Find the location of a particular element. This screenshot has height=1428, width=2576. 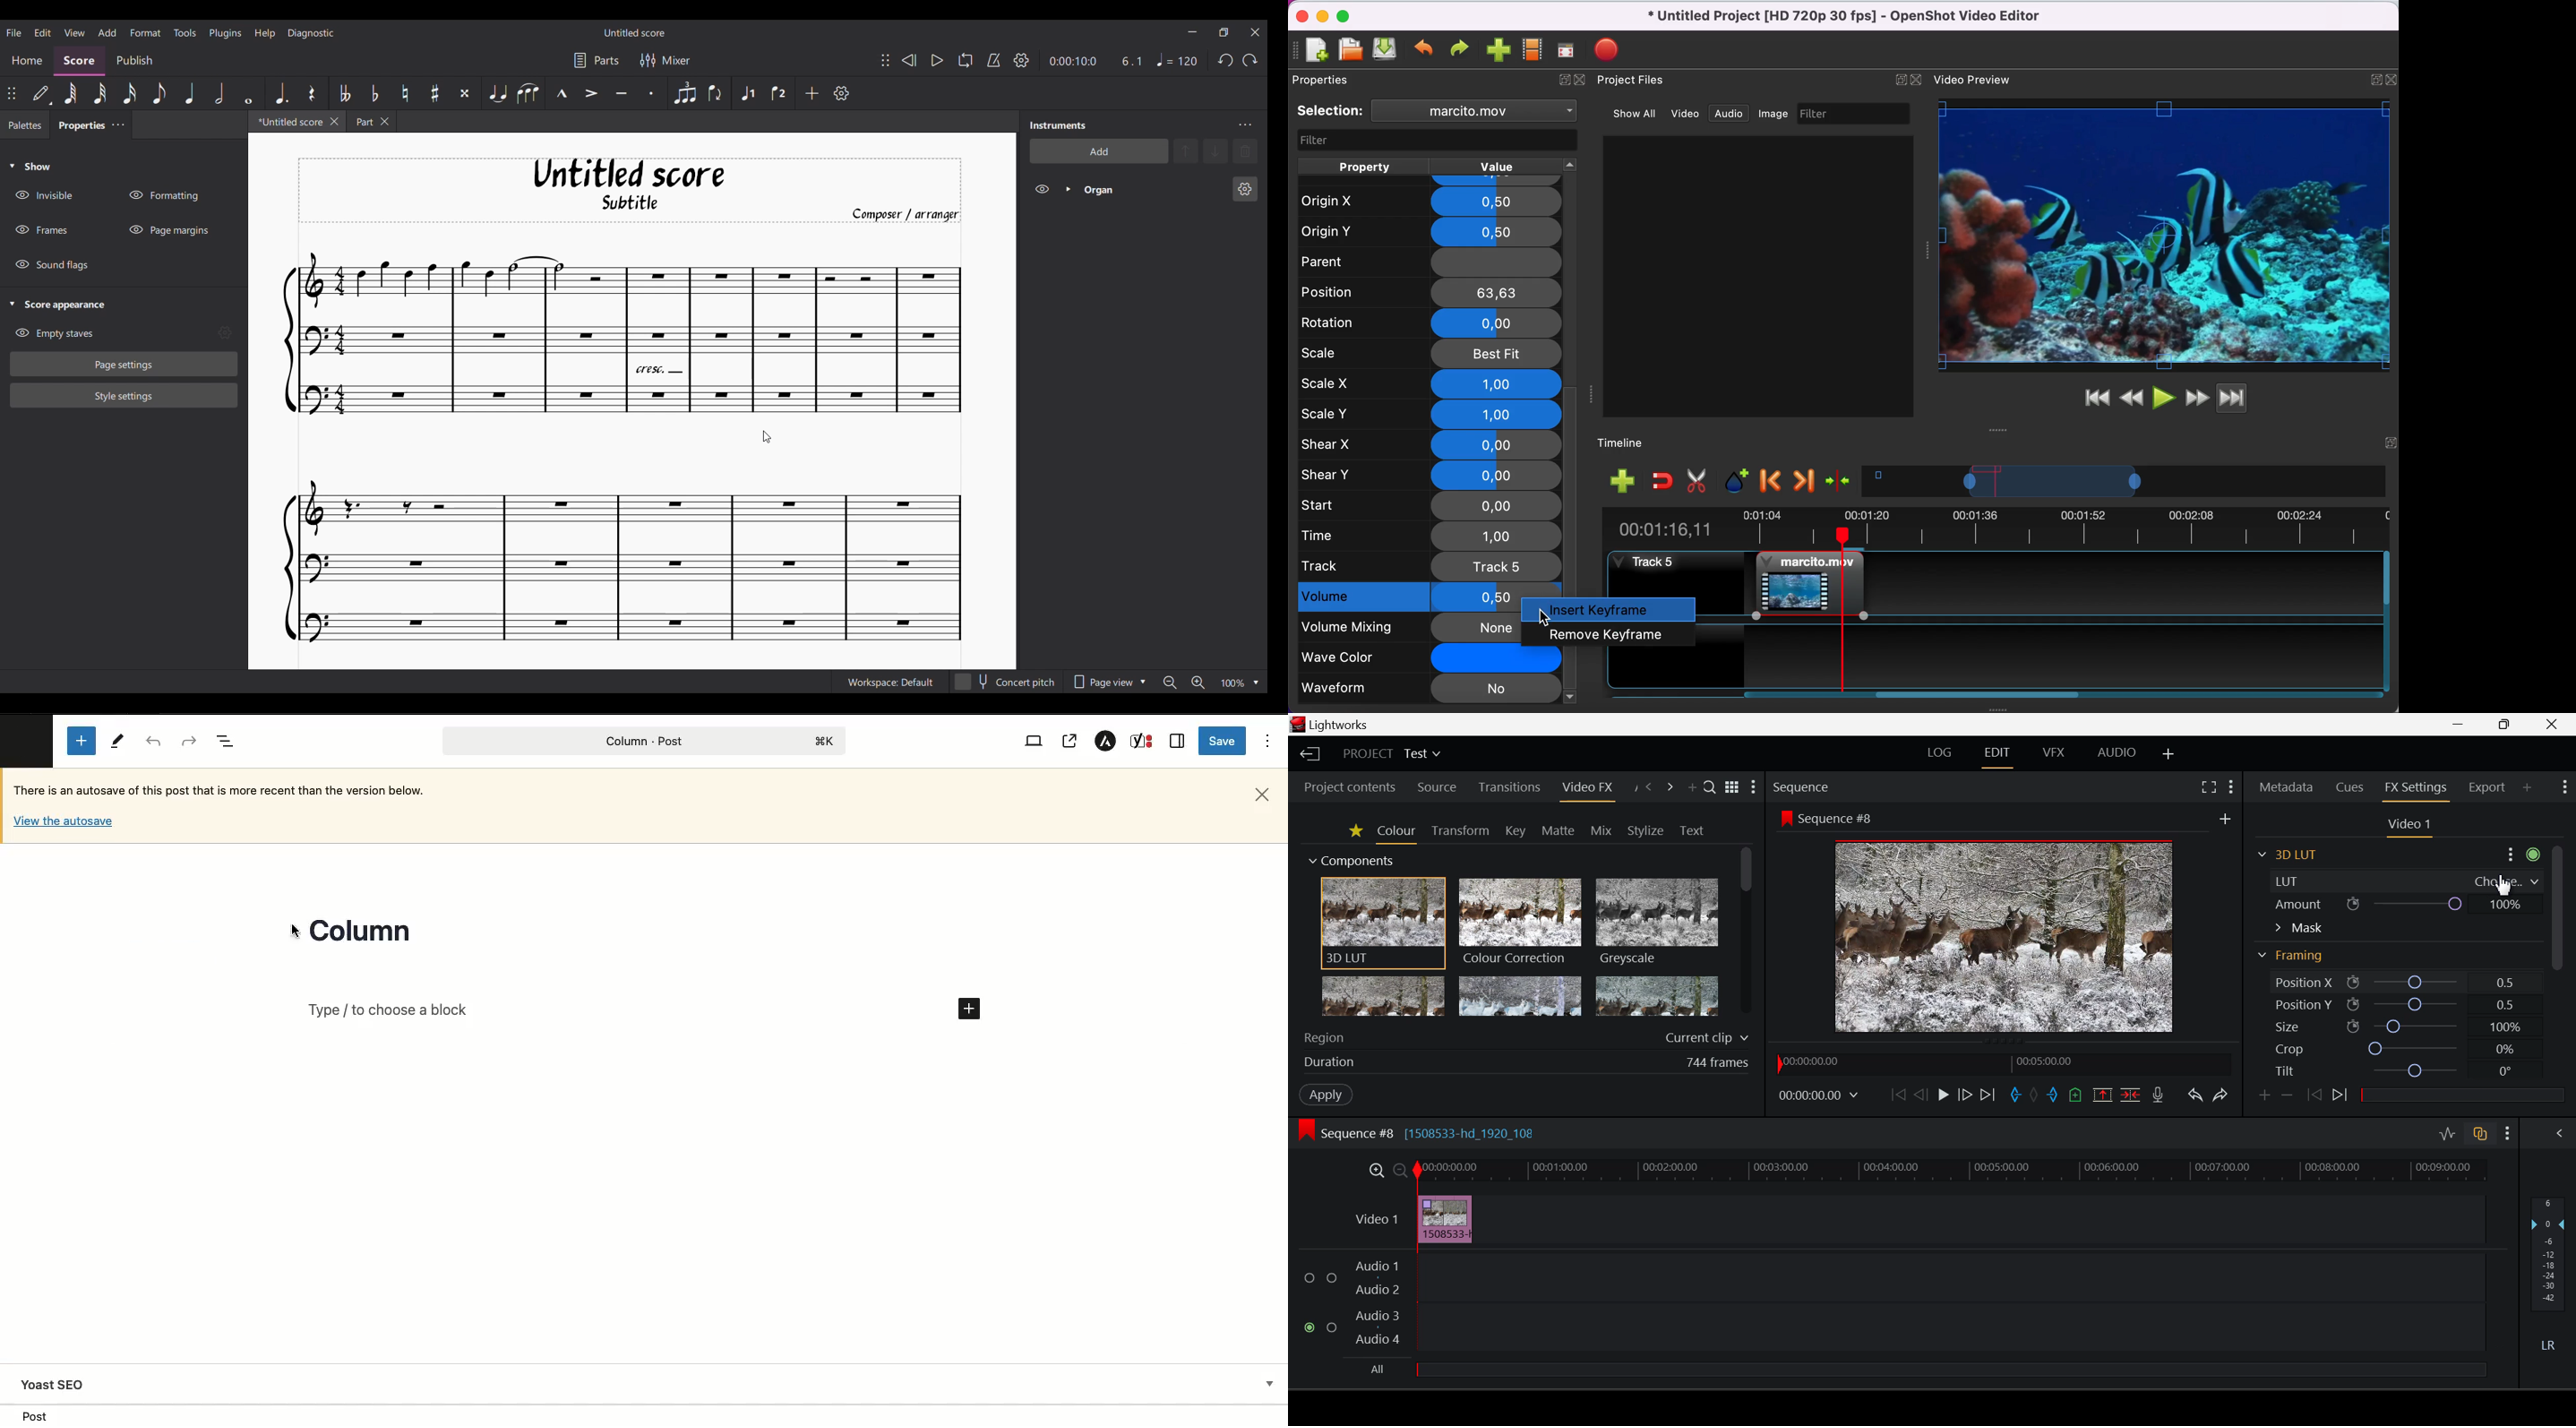

Minimize is located at coordinates (1192, 32).